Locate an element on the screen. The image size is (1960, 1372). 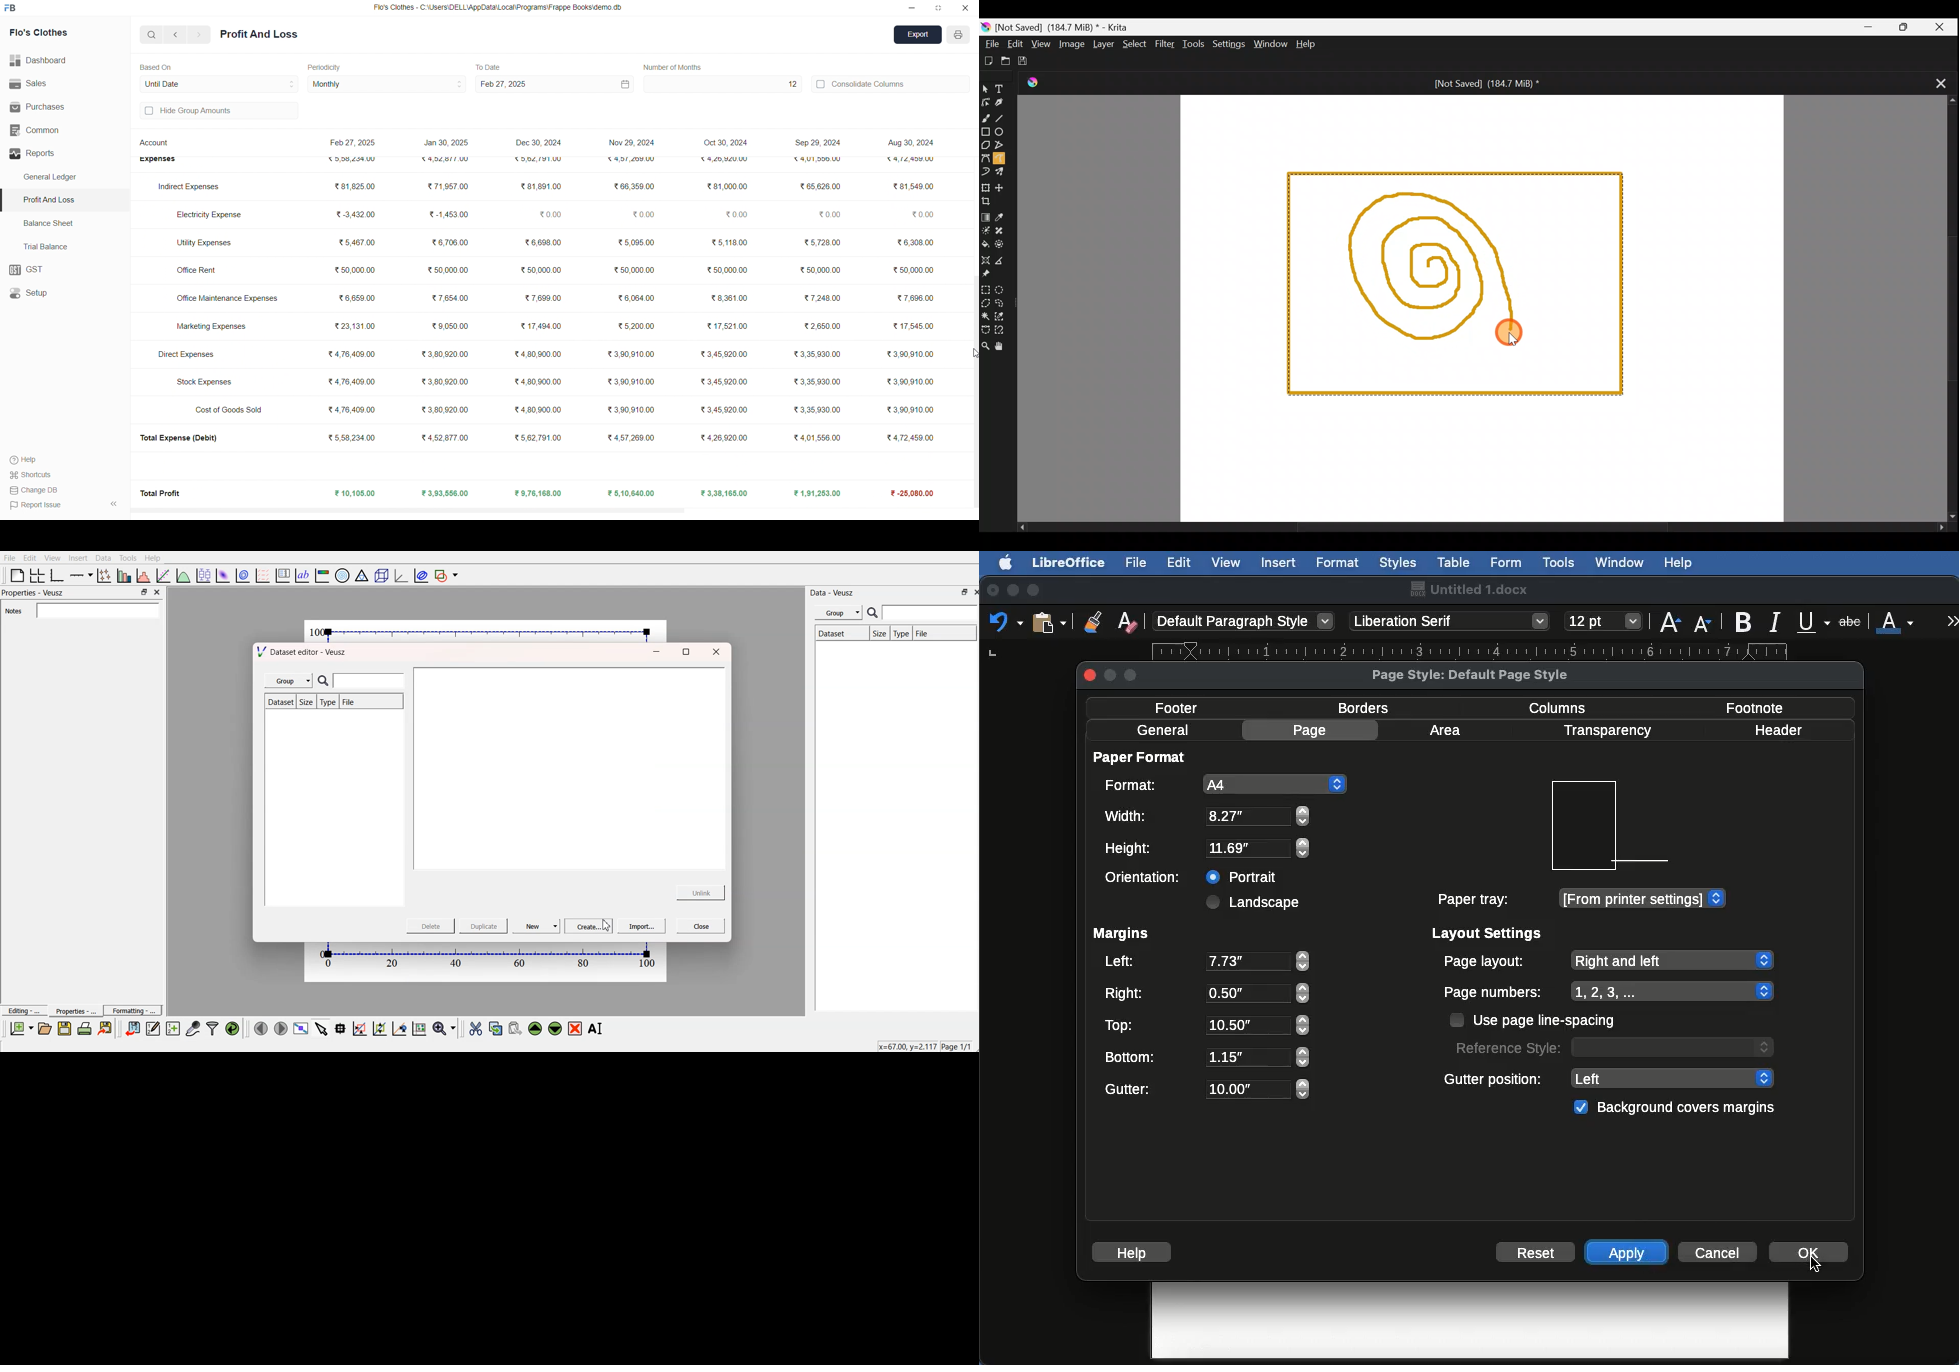
Type is located at coordinates (903, 633).